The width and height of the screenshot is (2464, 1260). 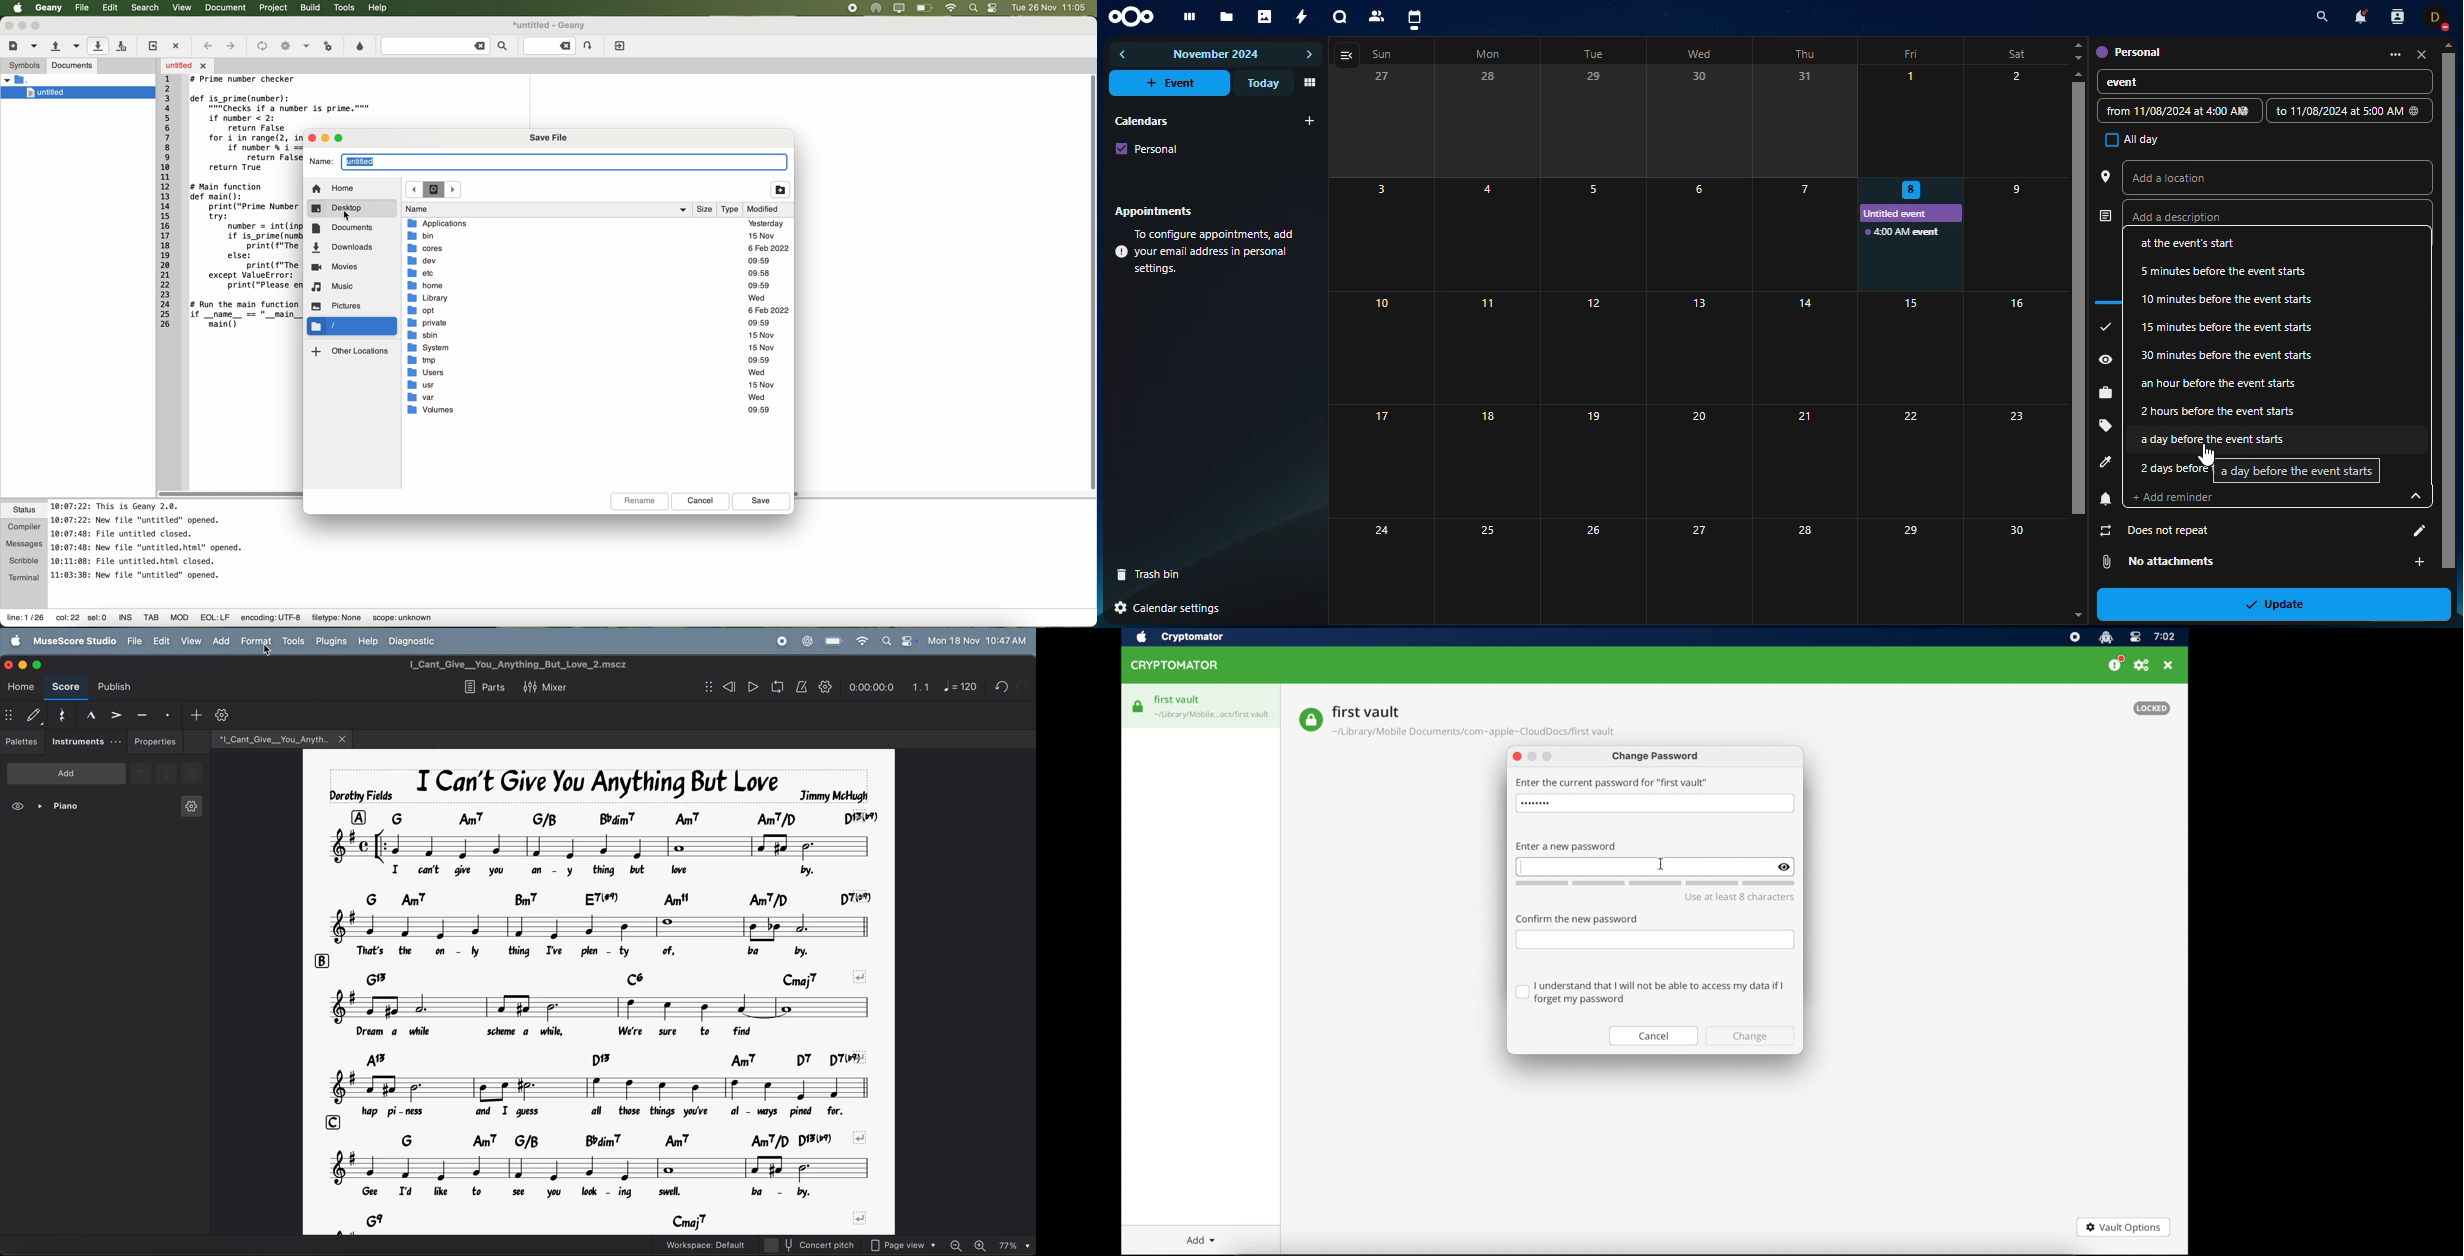 What do you see at coordinates (2126, 139) in the screenshot?
I see `all day` at bounding box center [2126, 139].